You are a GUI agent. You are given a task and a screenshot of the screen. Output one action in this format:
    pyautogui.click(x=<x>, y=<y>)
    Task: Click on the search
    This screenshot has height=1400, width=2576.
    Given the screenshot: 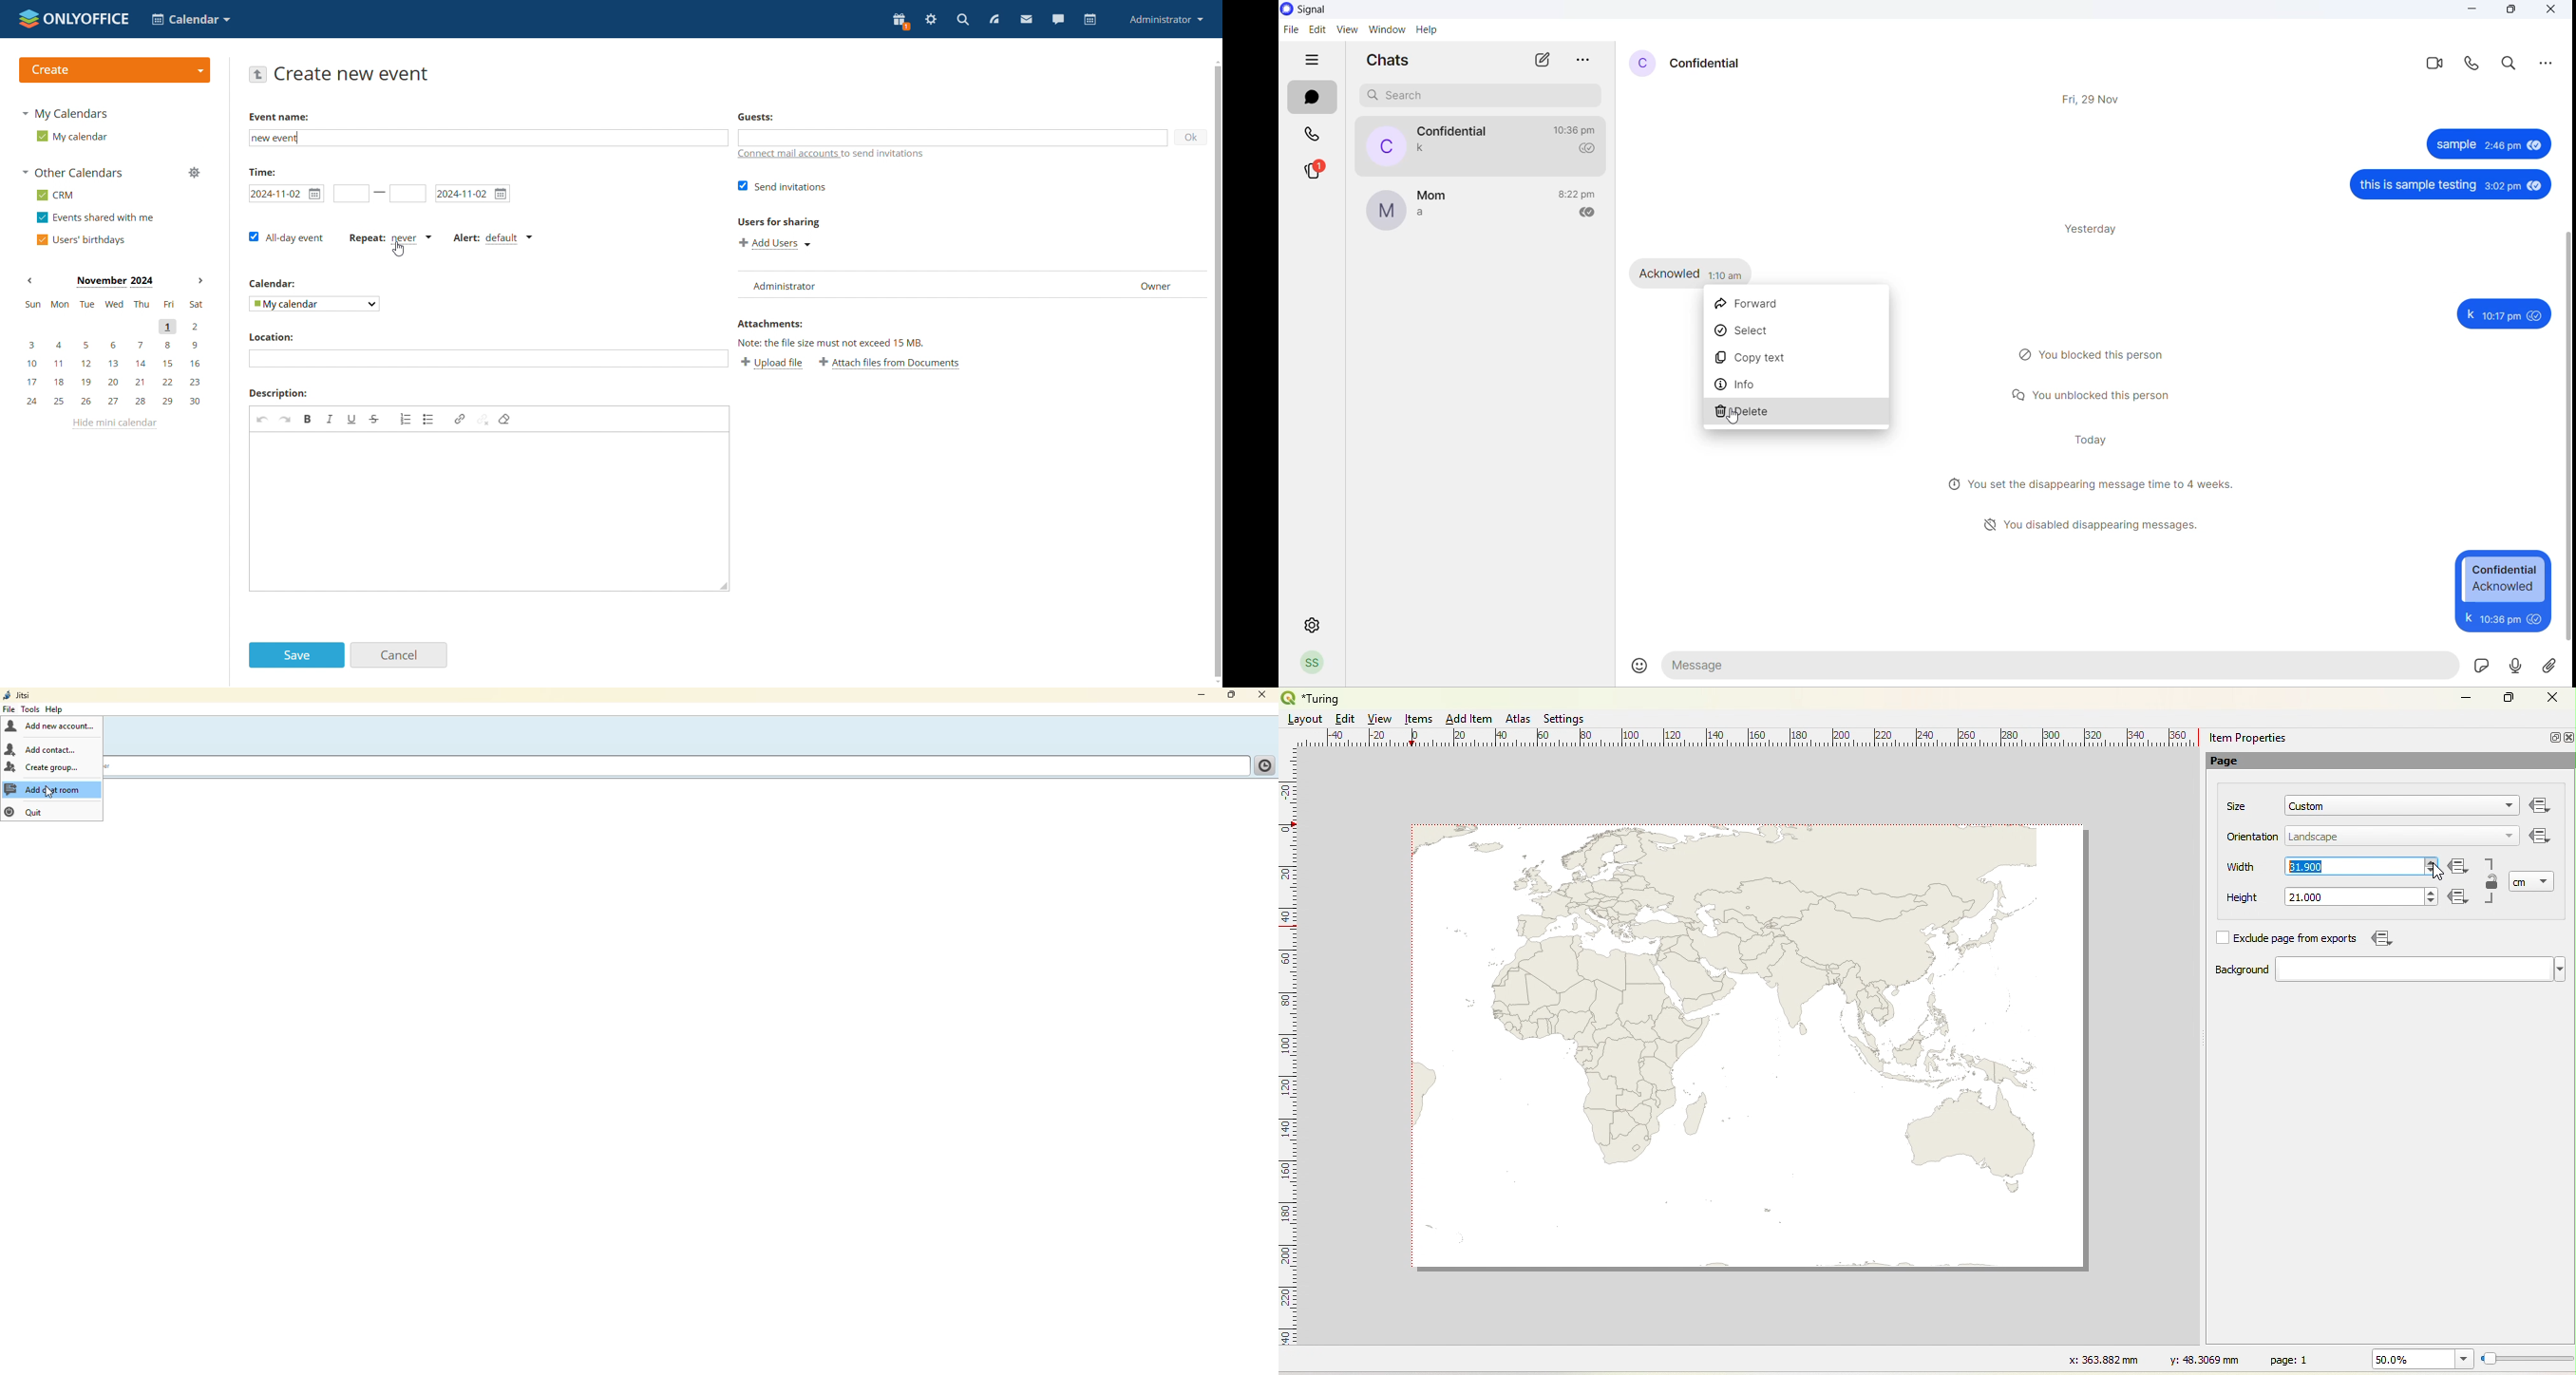 What is the action you would take?
    pyautogui.click(x=964, y=19)
    